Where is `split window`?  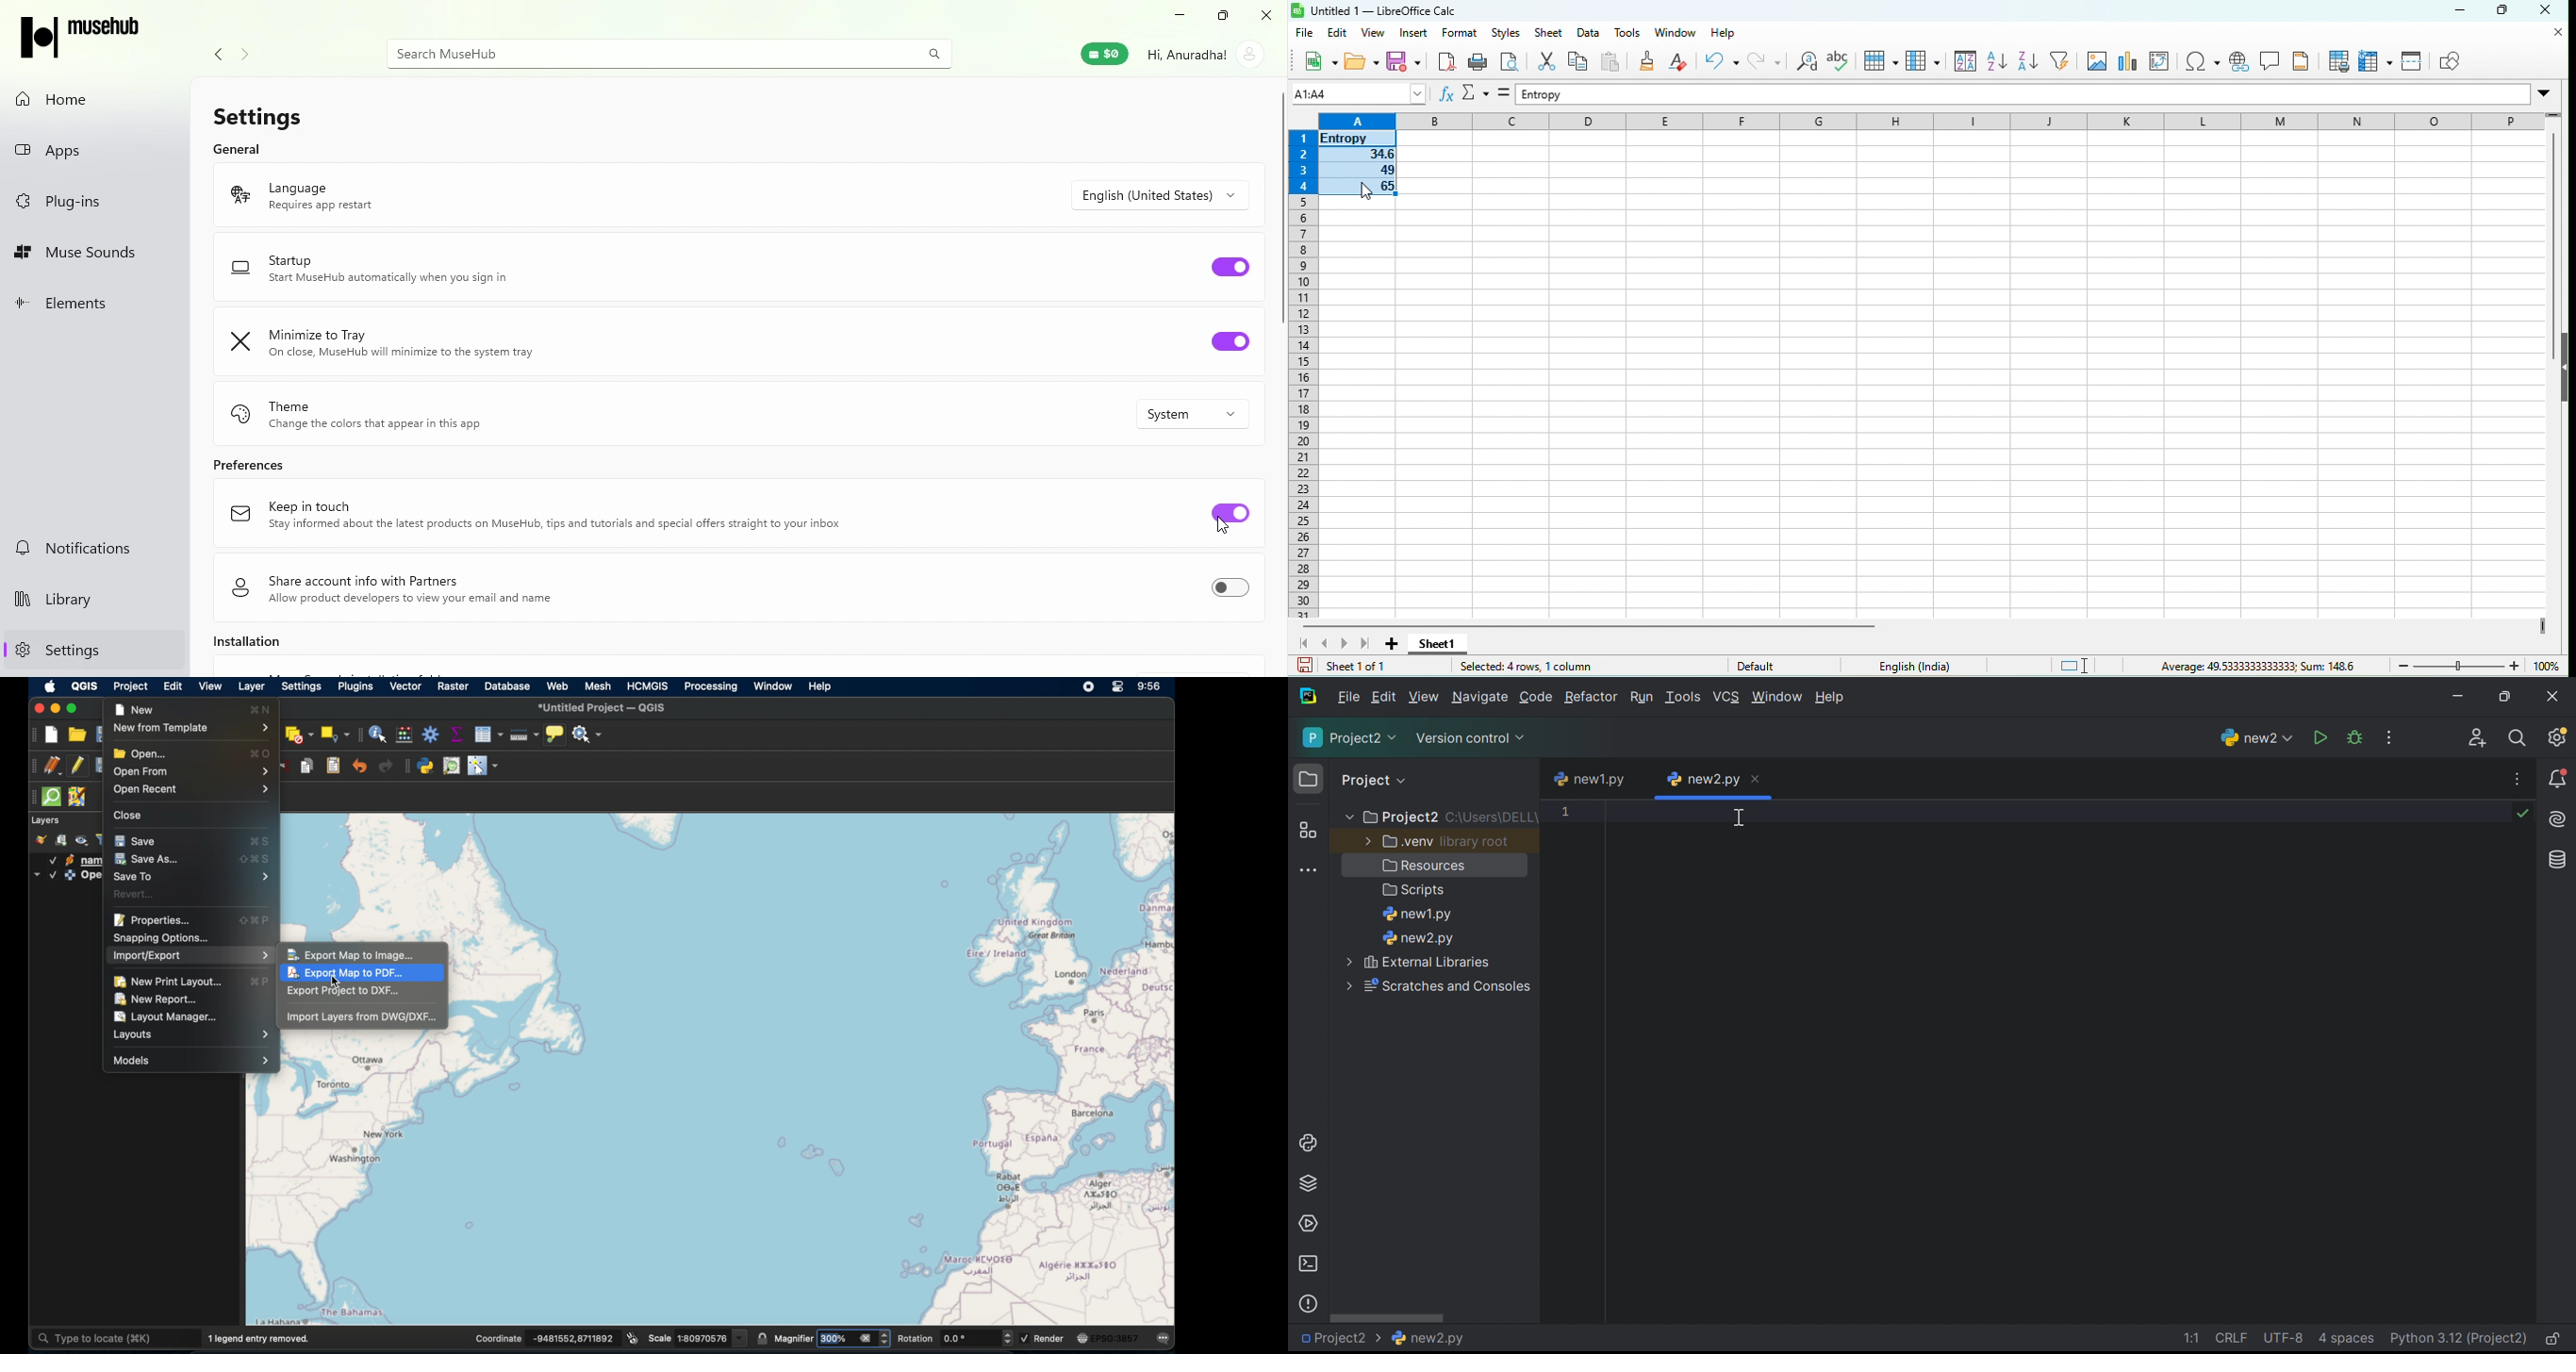 split window is located at coordinates (2415, 63).